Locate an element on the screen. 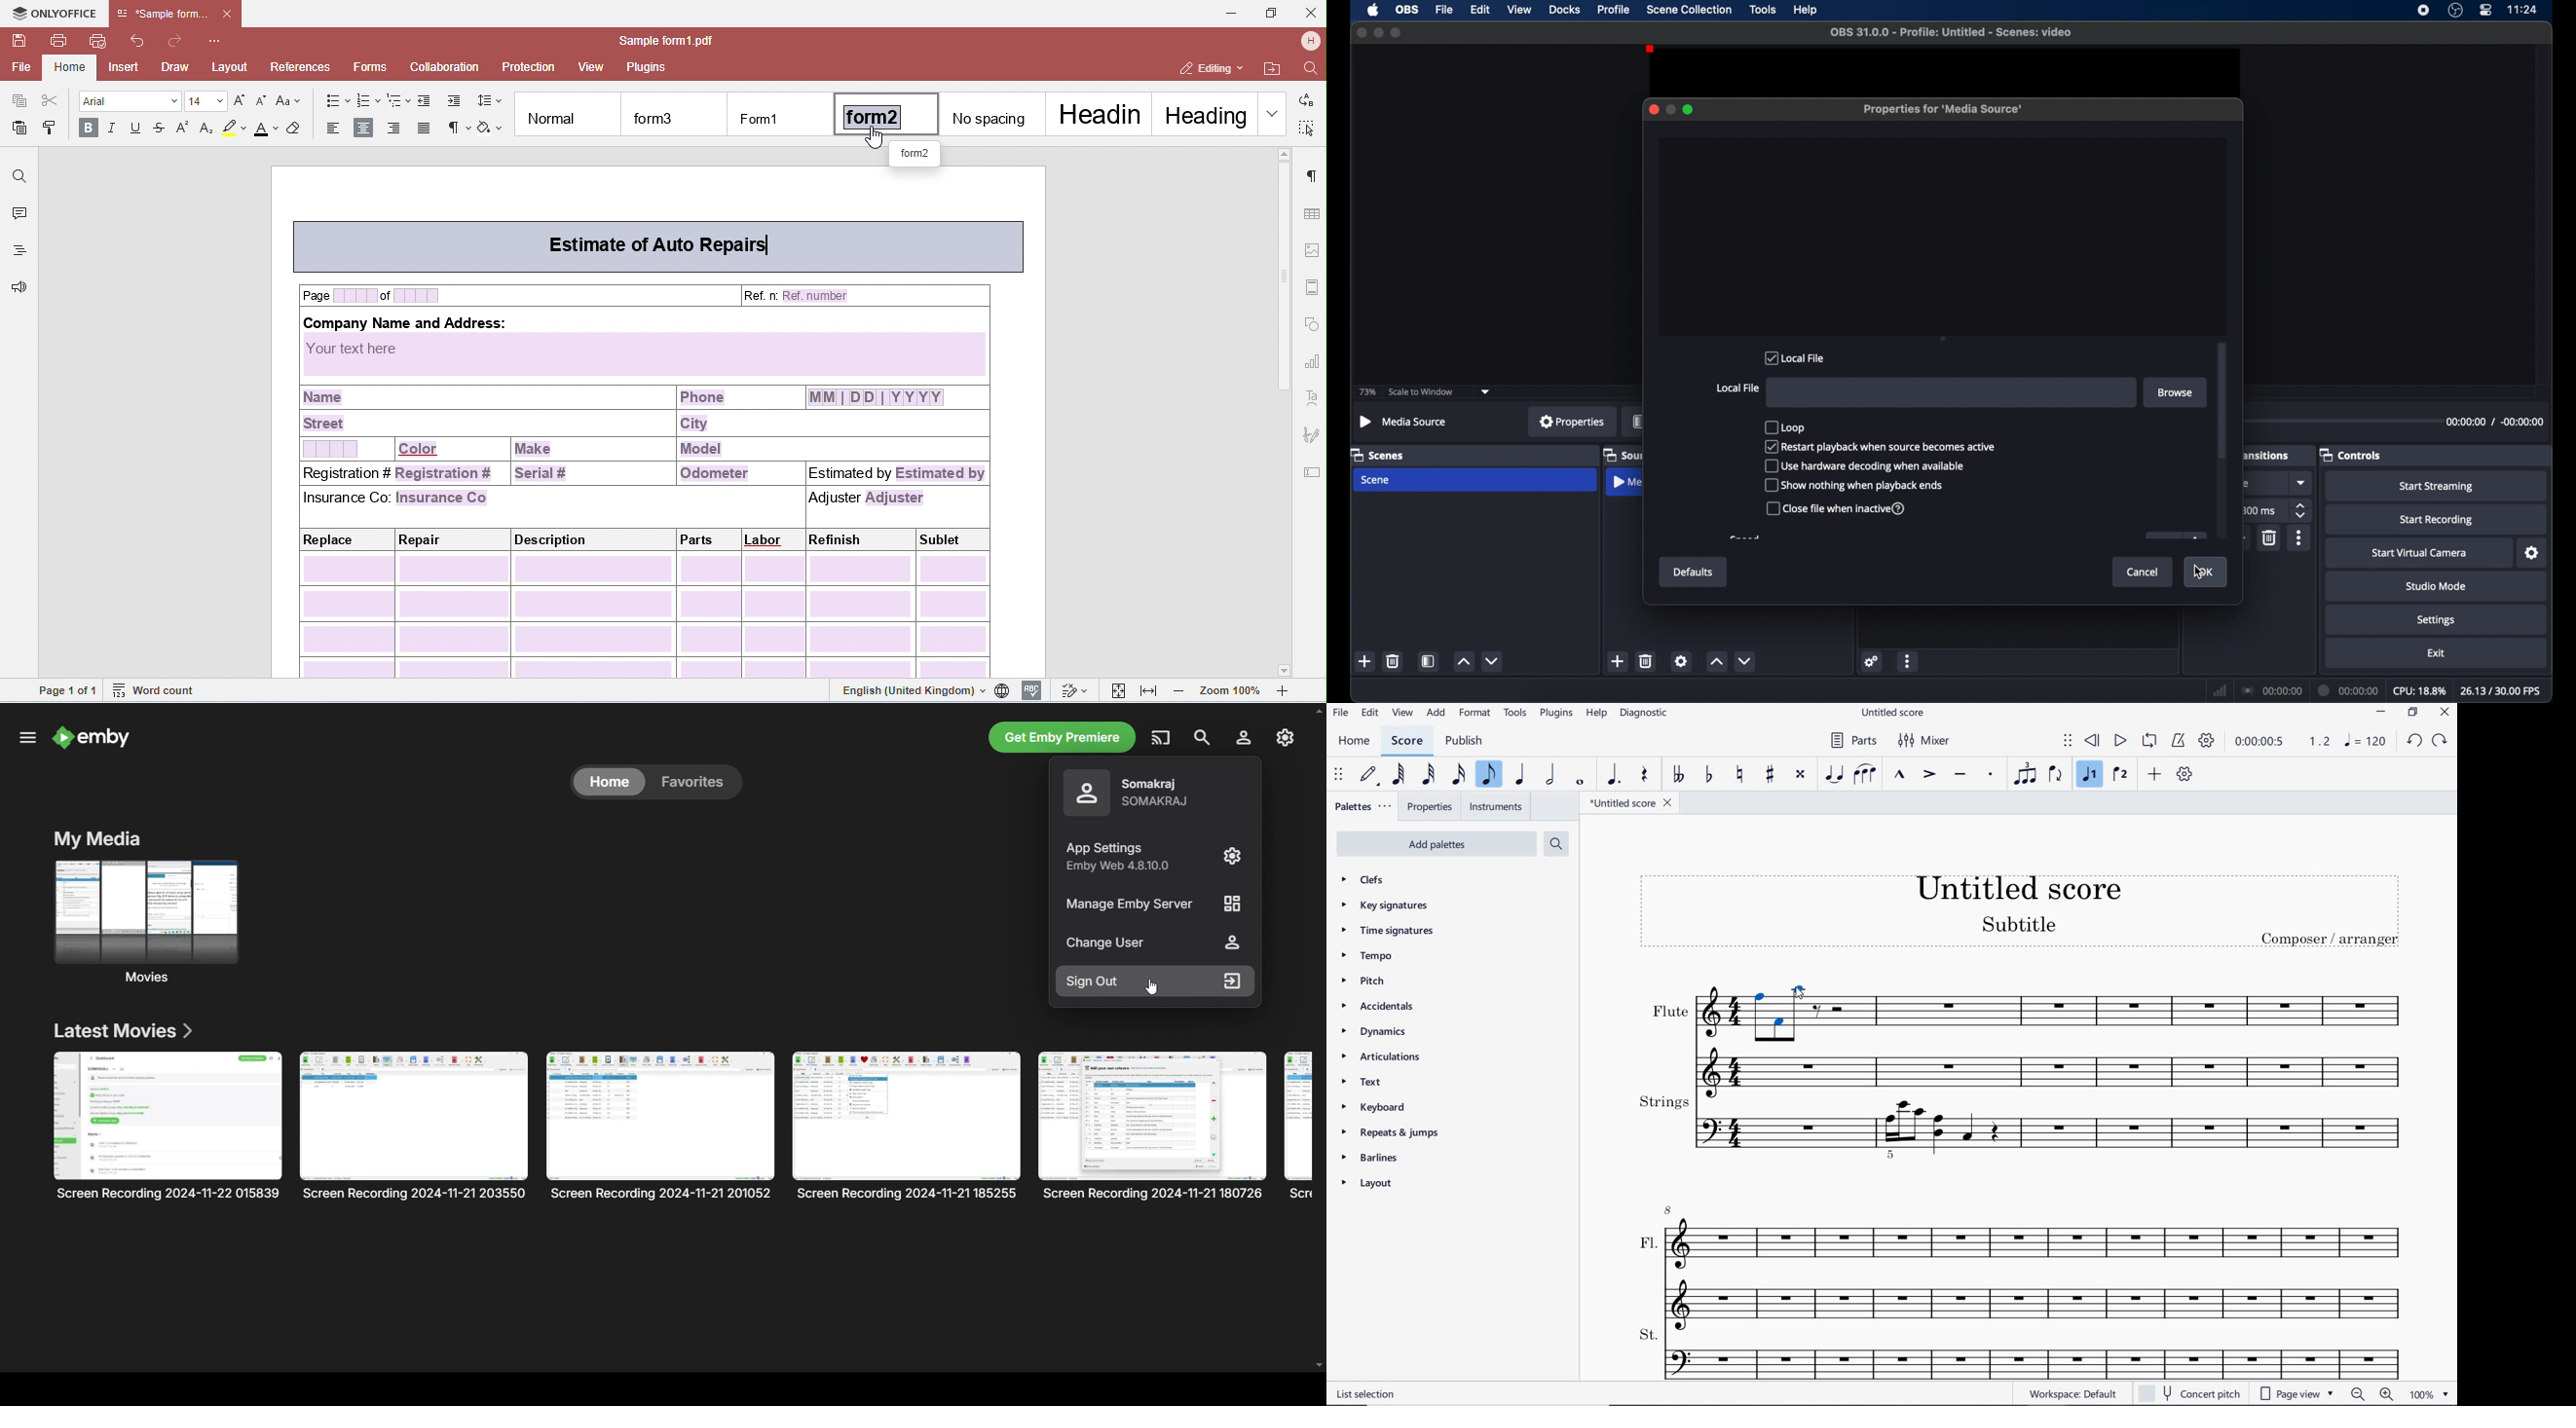 Image resolution: width=2576 pixels, height=1428 pixels. file name is located at coordinates (1951, 33).